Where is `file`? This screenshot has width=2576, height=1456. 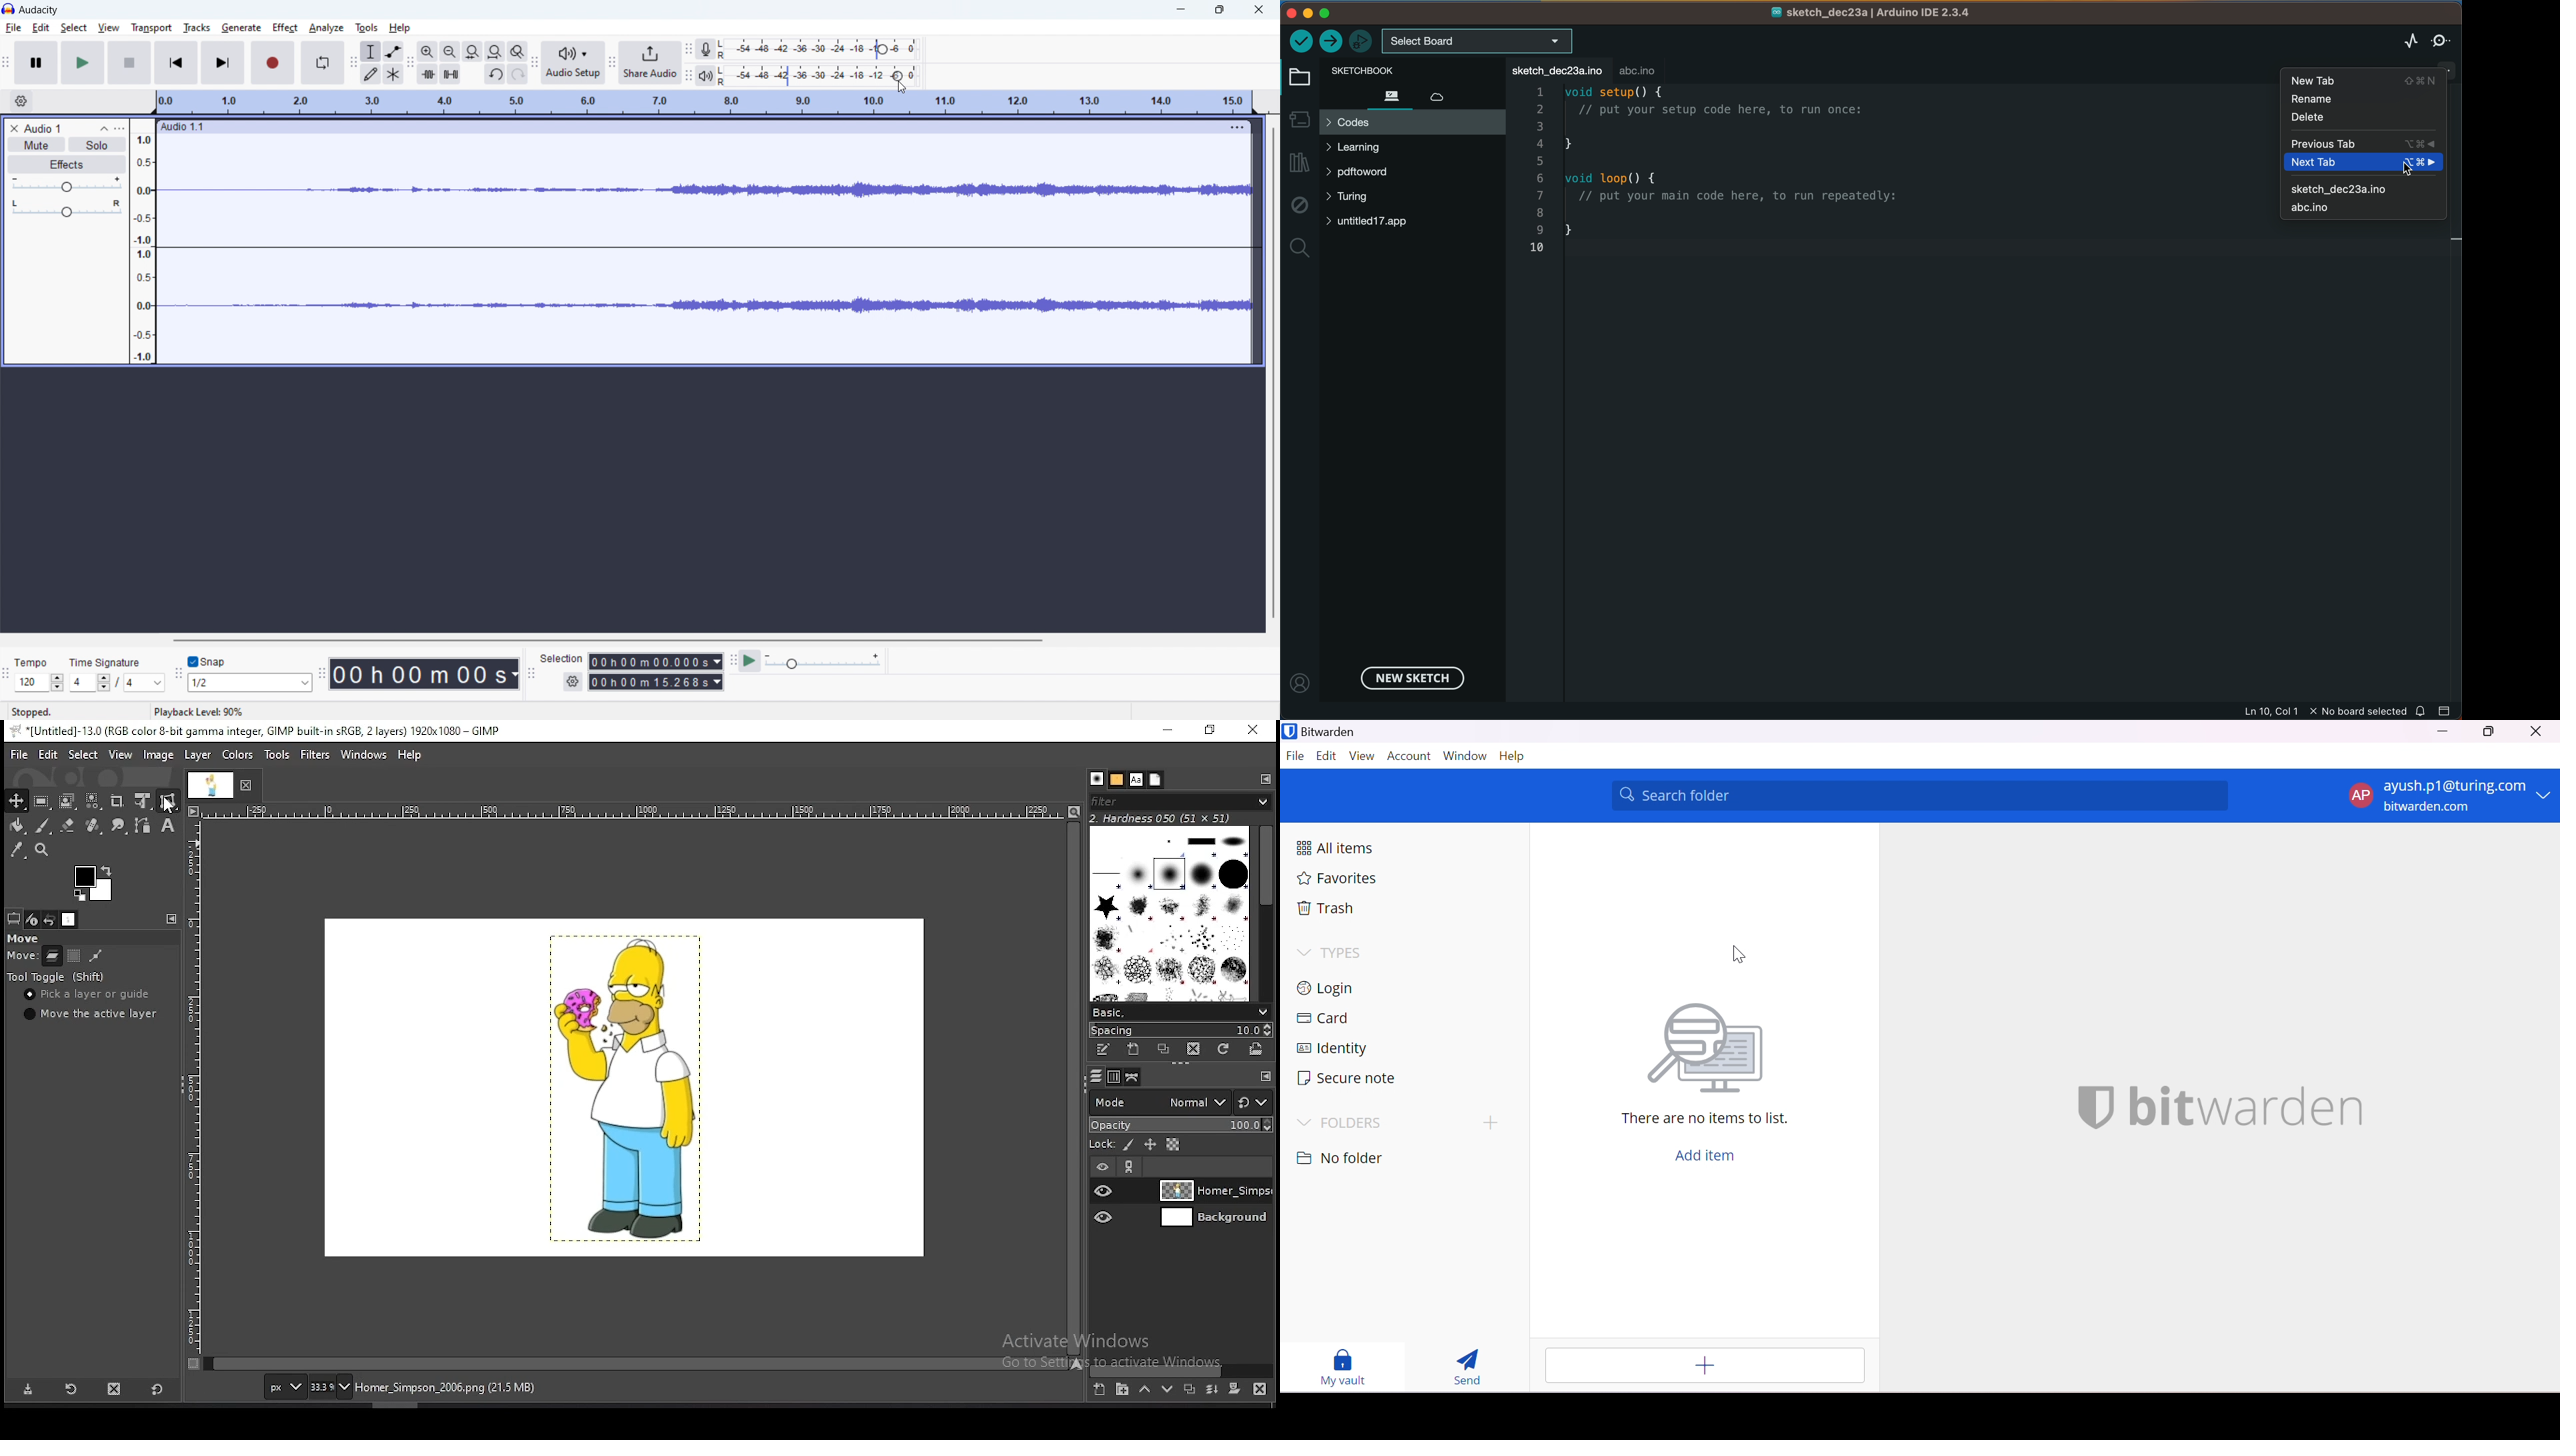 file is located at coordinates (13, 27).